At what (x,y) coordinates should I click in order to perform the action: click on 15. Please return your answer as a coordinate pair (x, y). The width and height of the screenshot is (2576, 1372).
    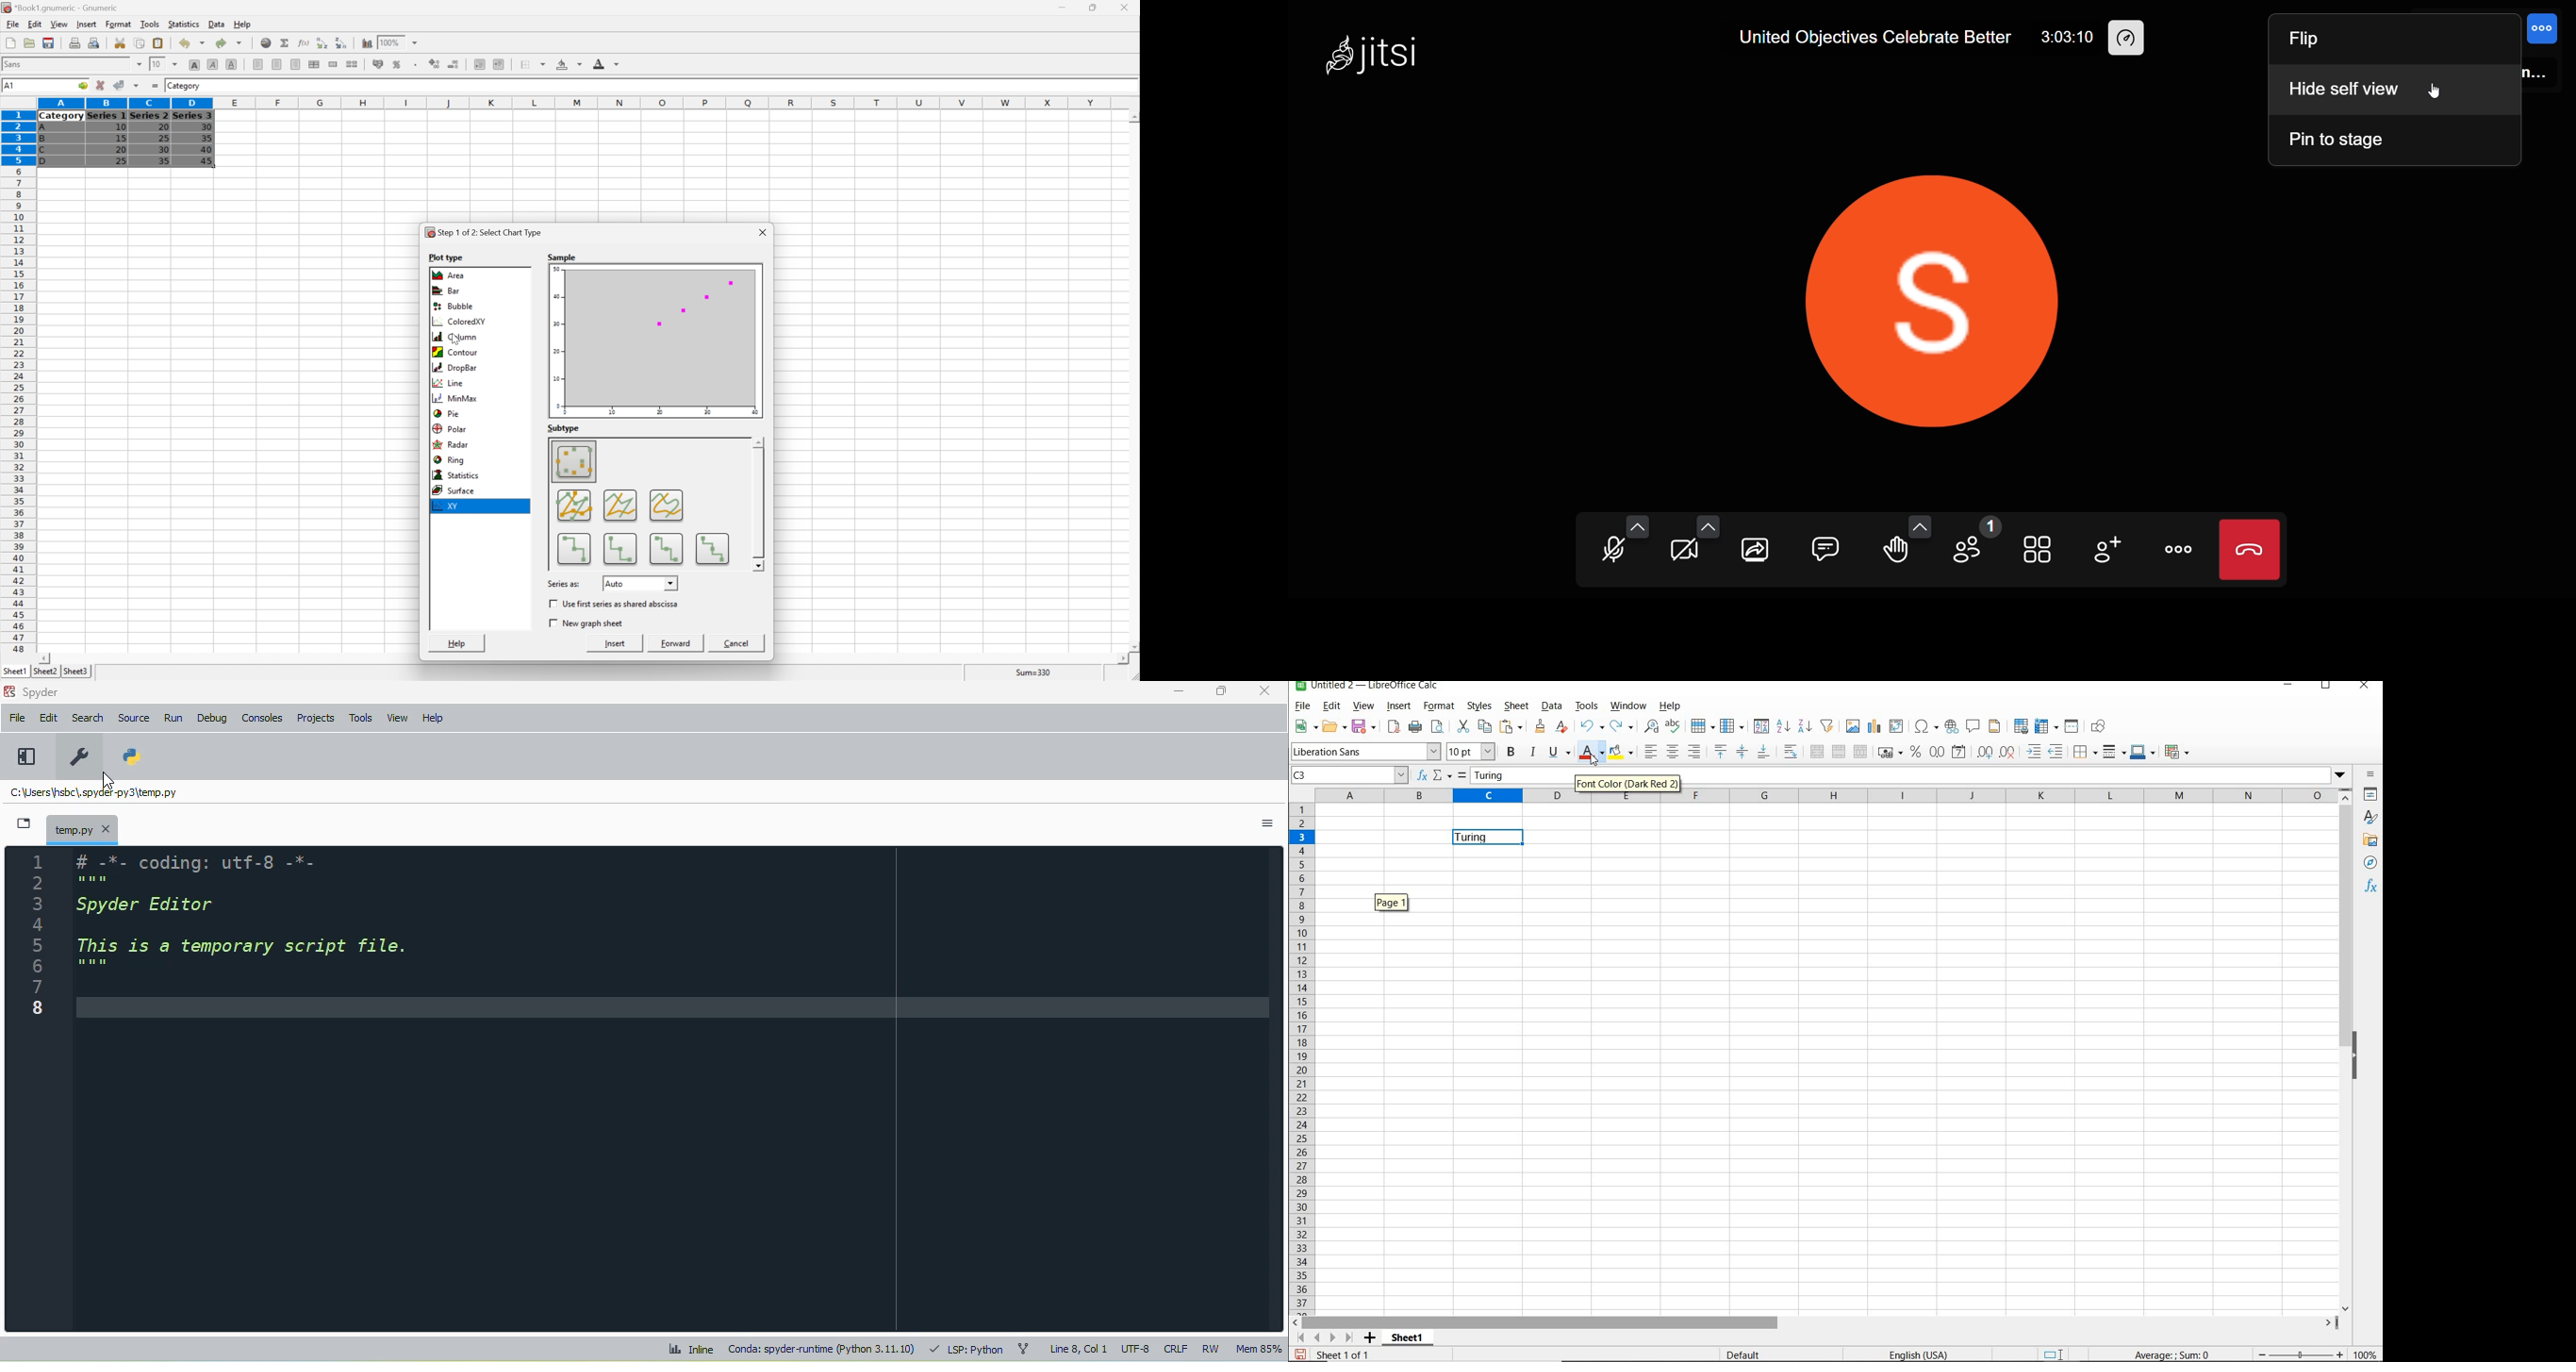
    Looking at the image, I should click on (121, 138).